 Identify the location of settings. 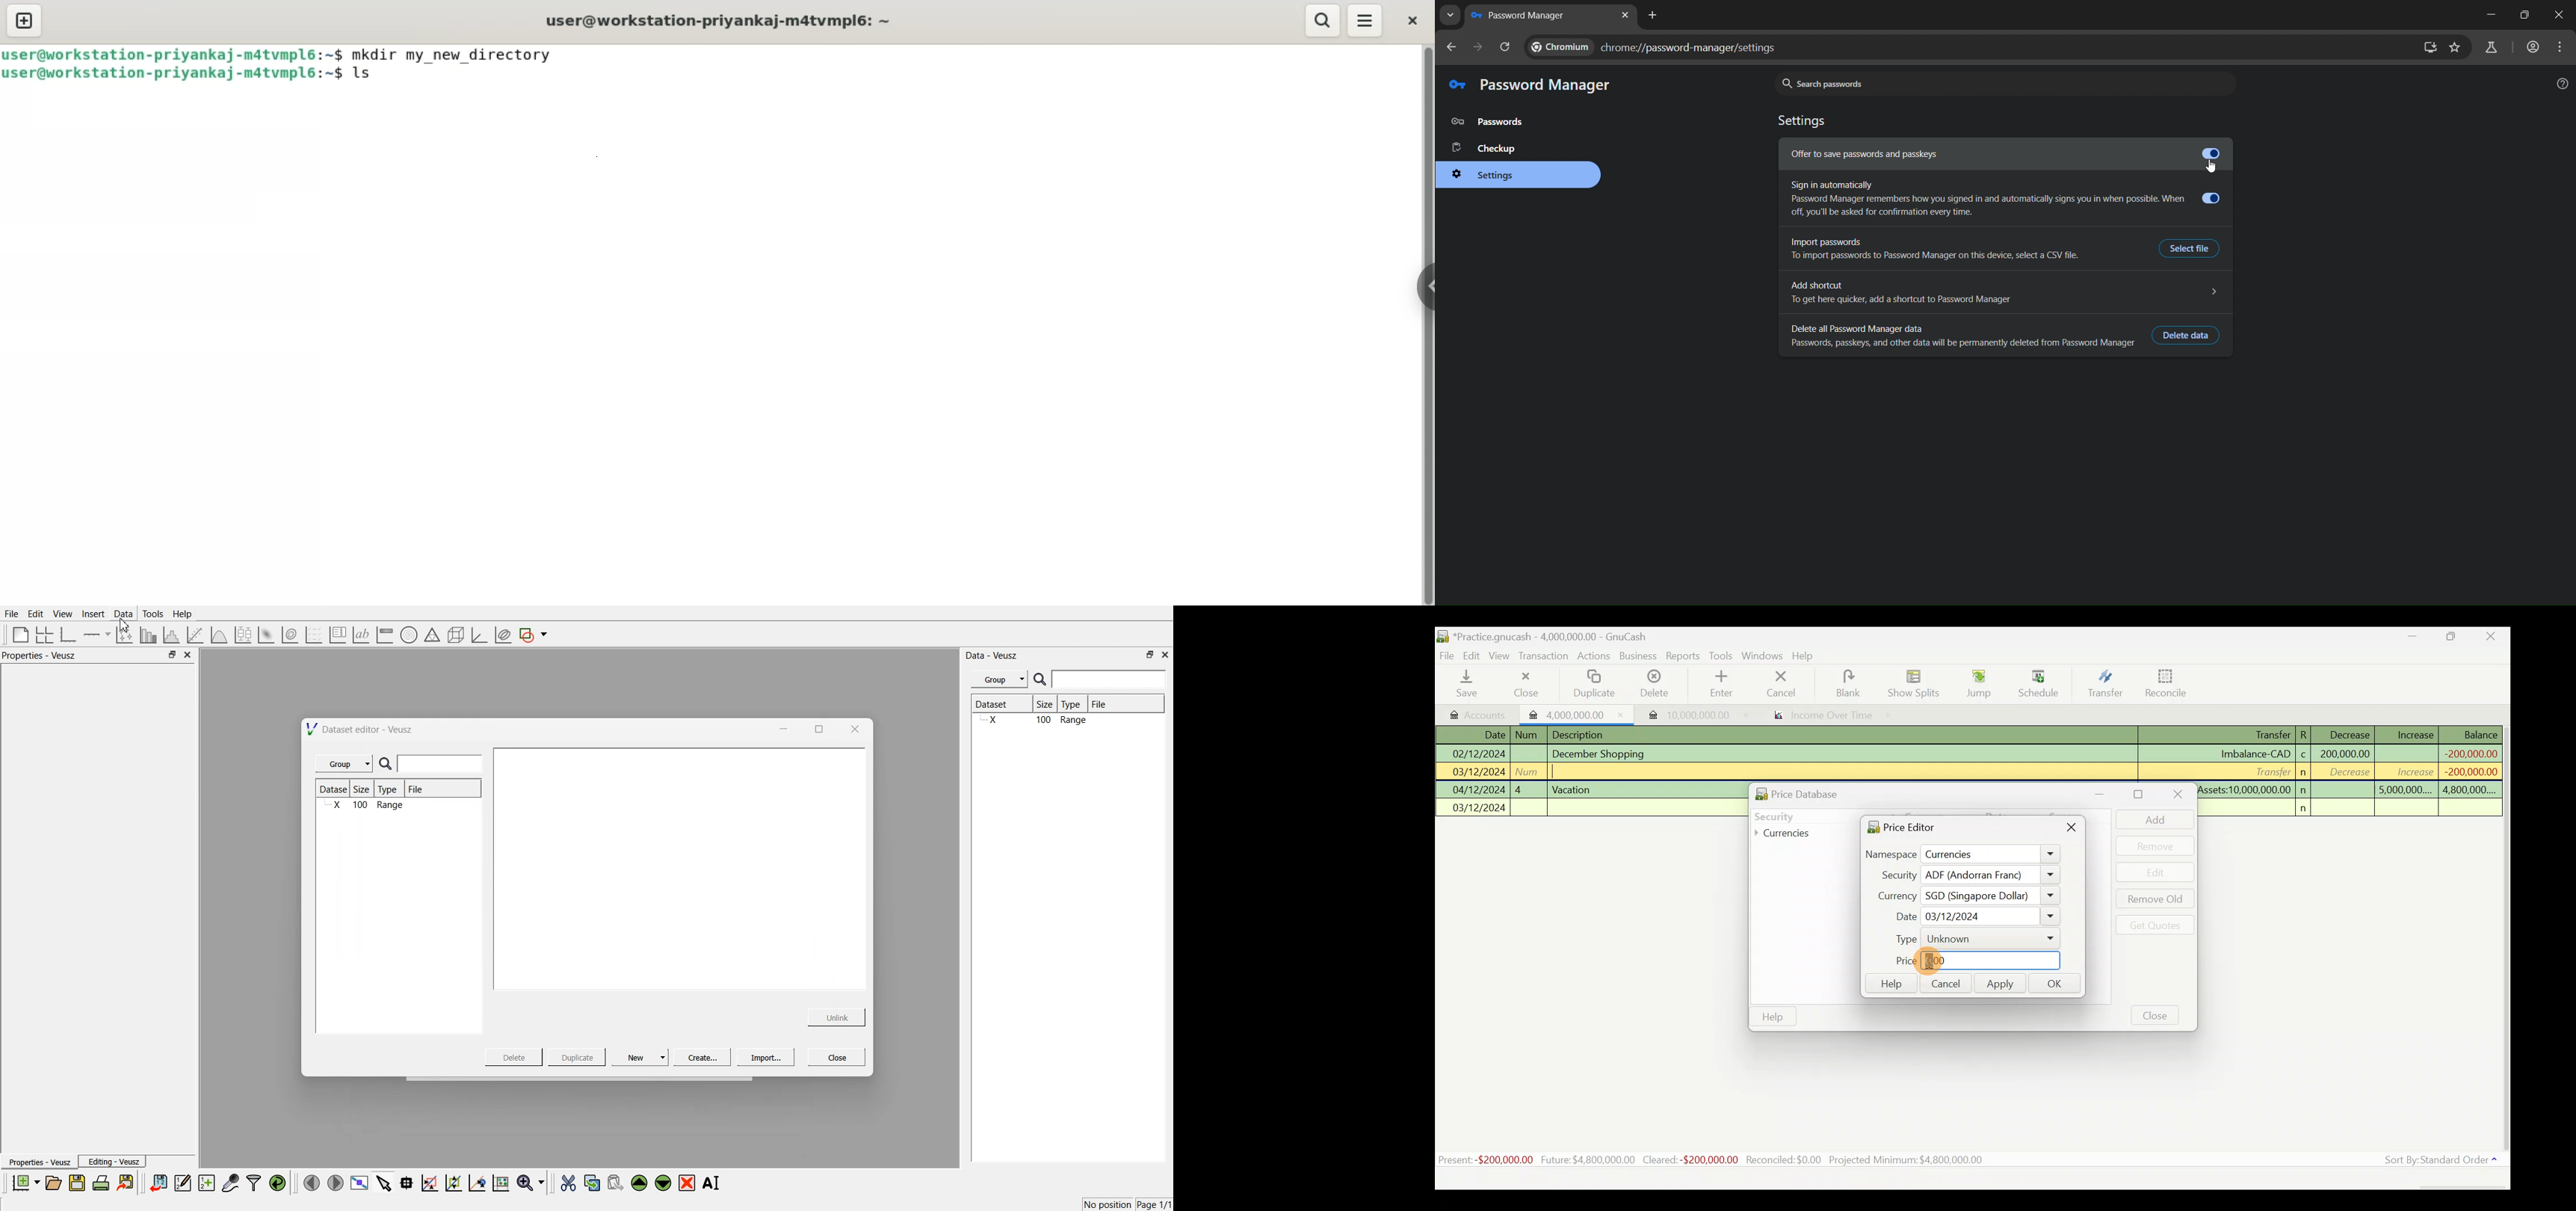
(1489, 175).